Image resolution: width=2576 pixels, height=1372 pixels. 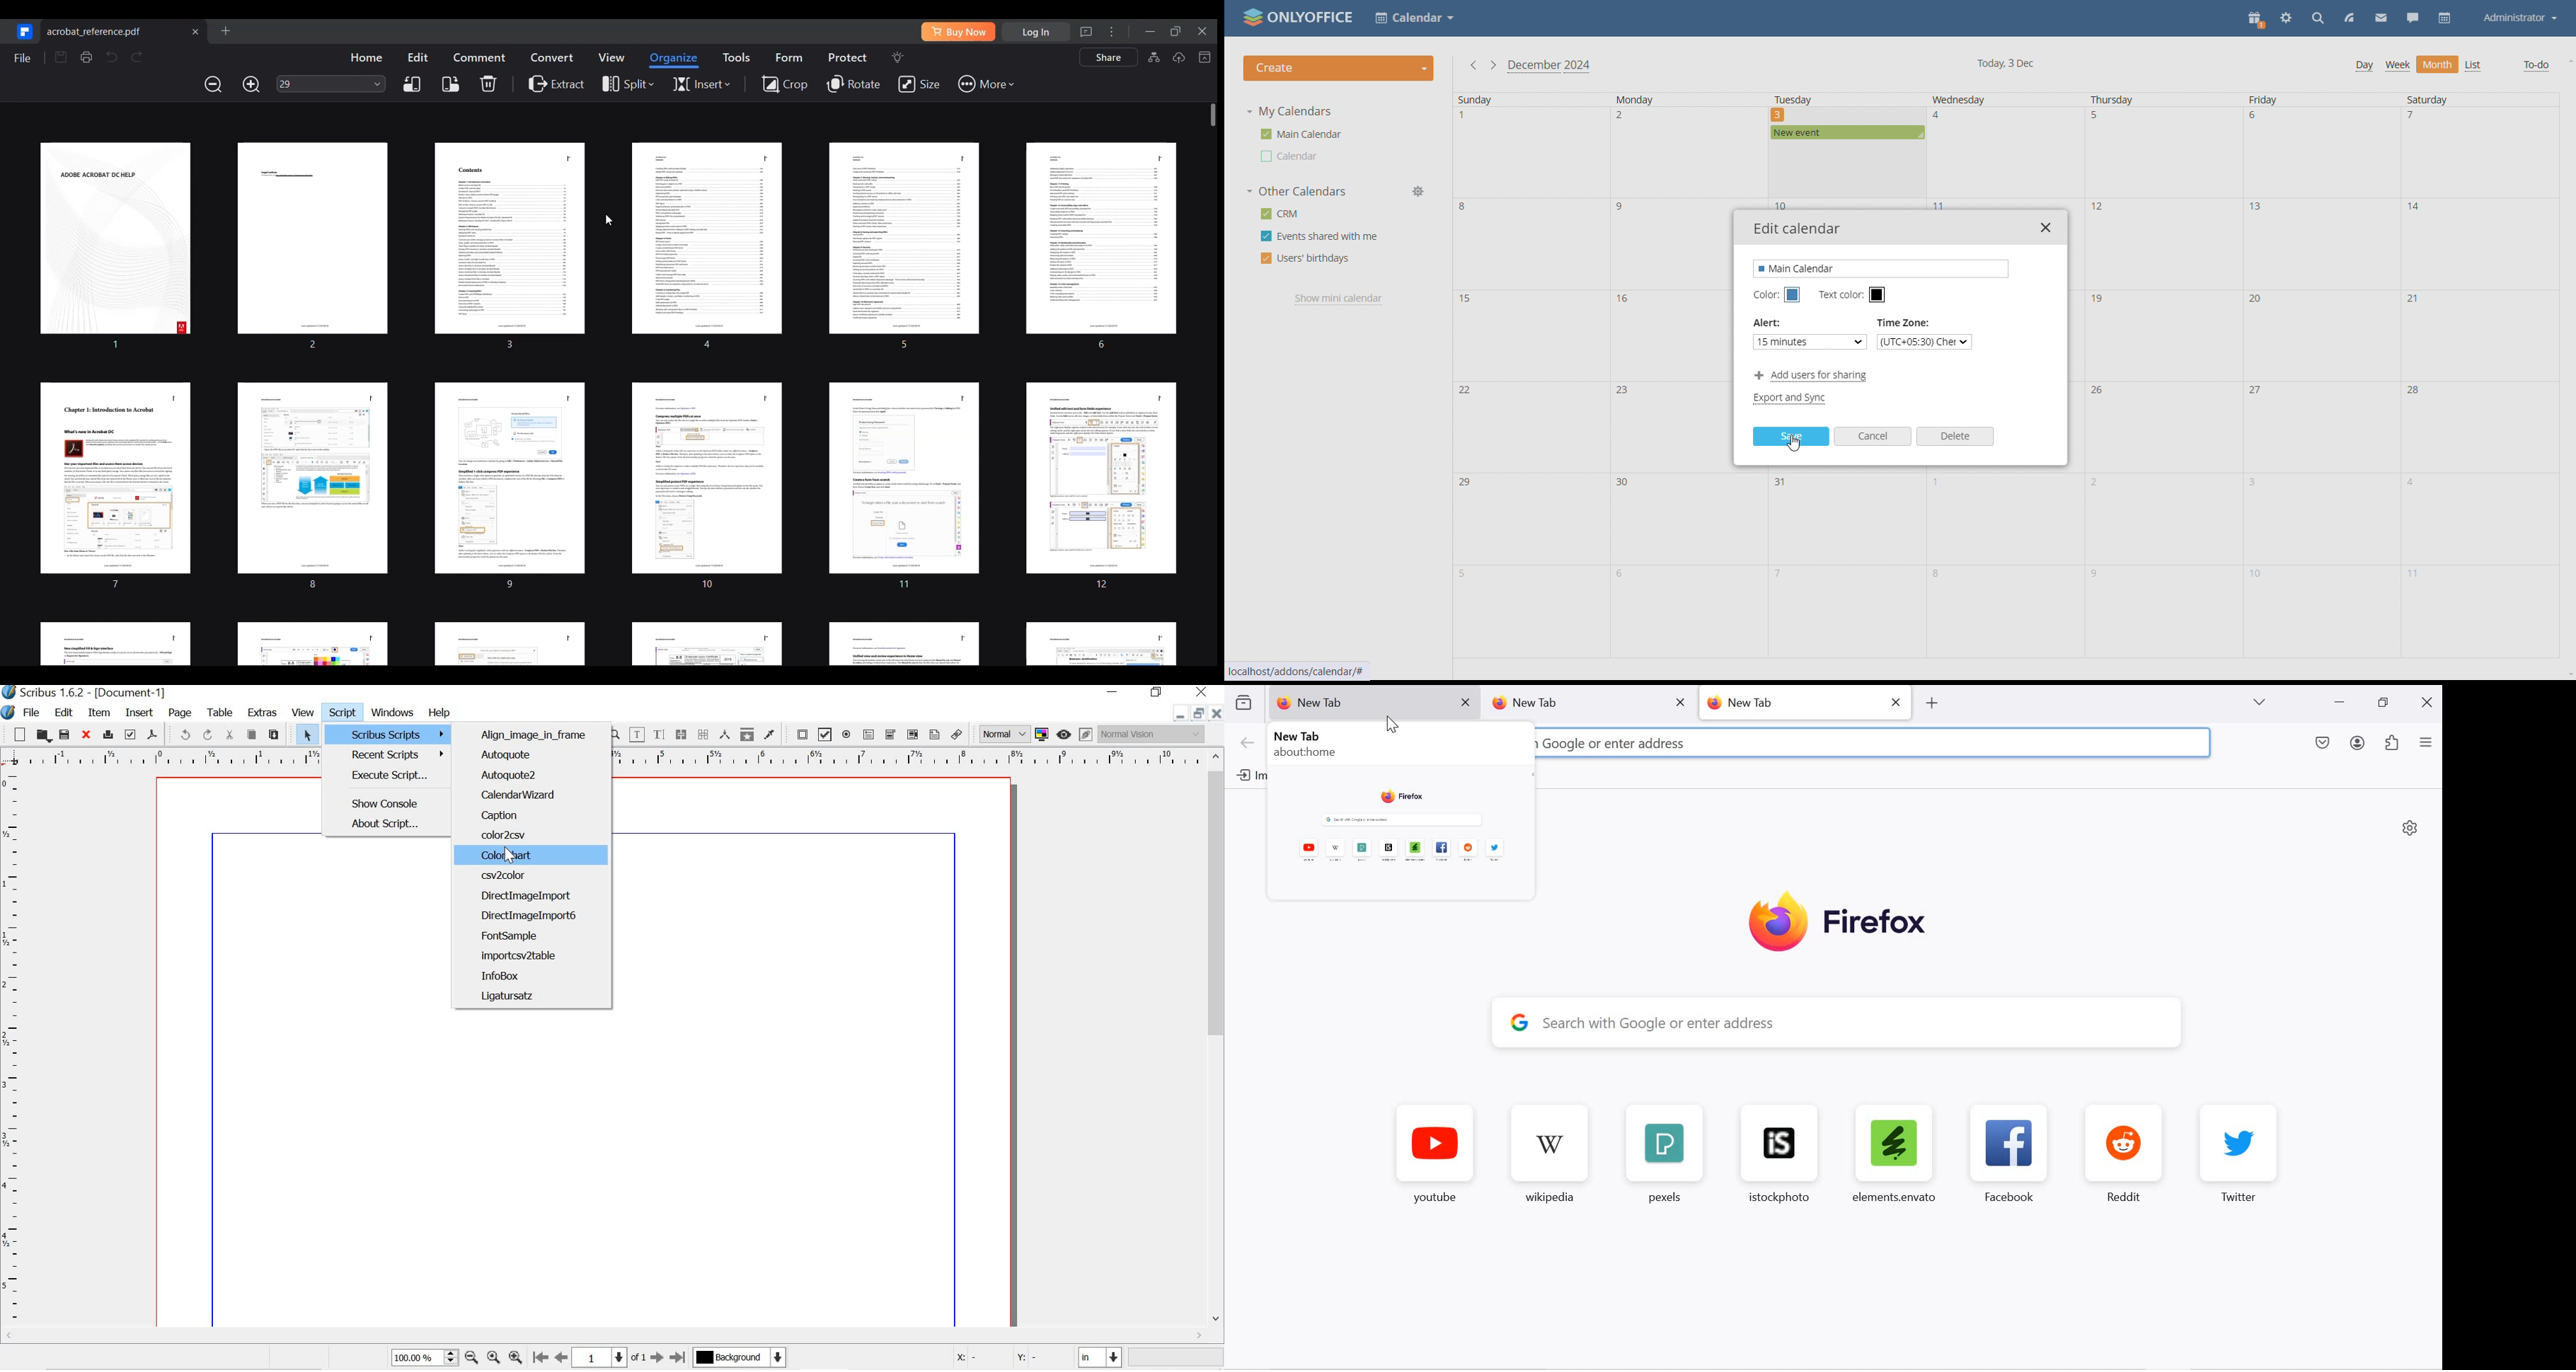 I want to click on Normal, so click(x=1003, y=734).